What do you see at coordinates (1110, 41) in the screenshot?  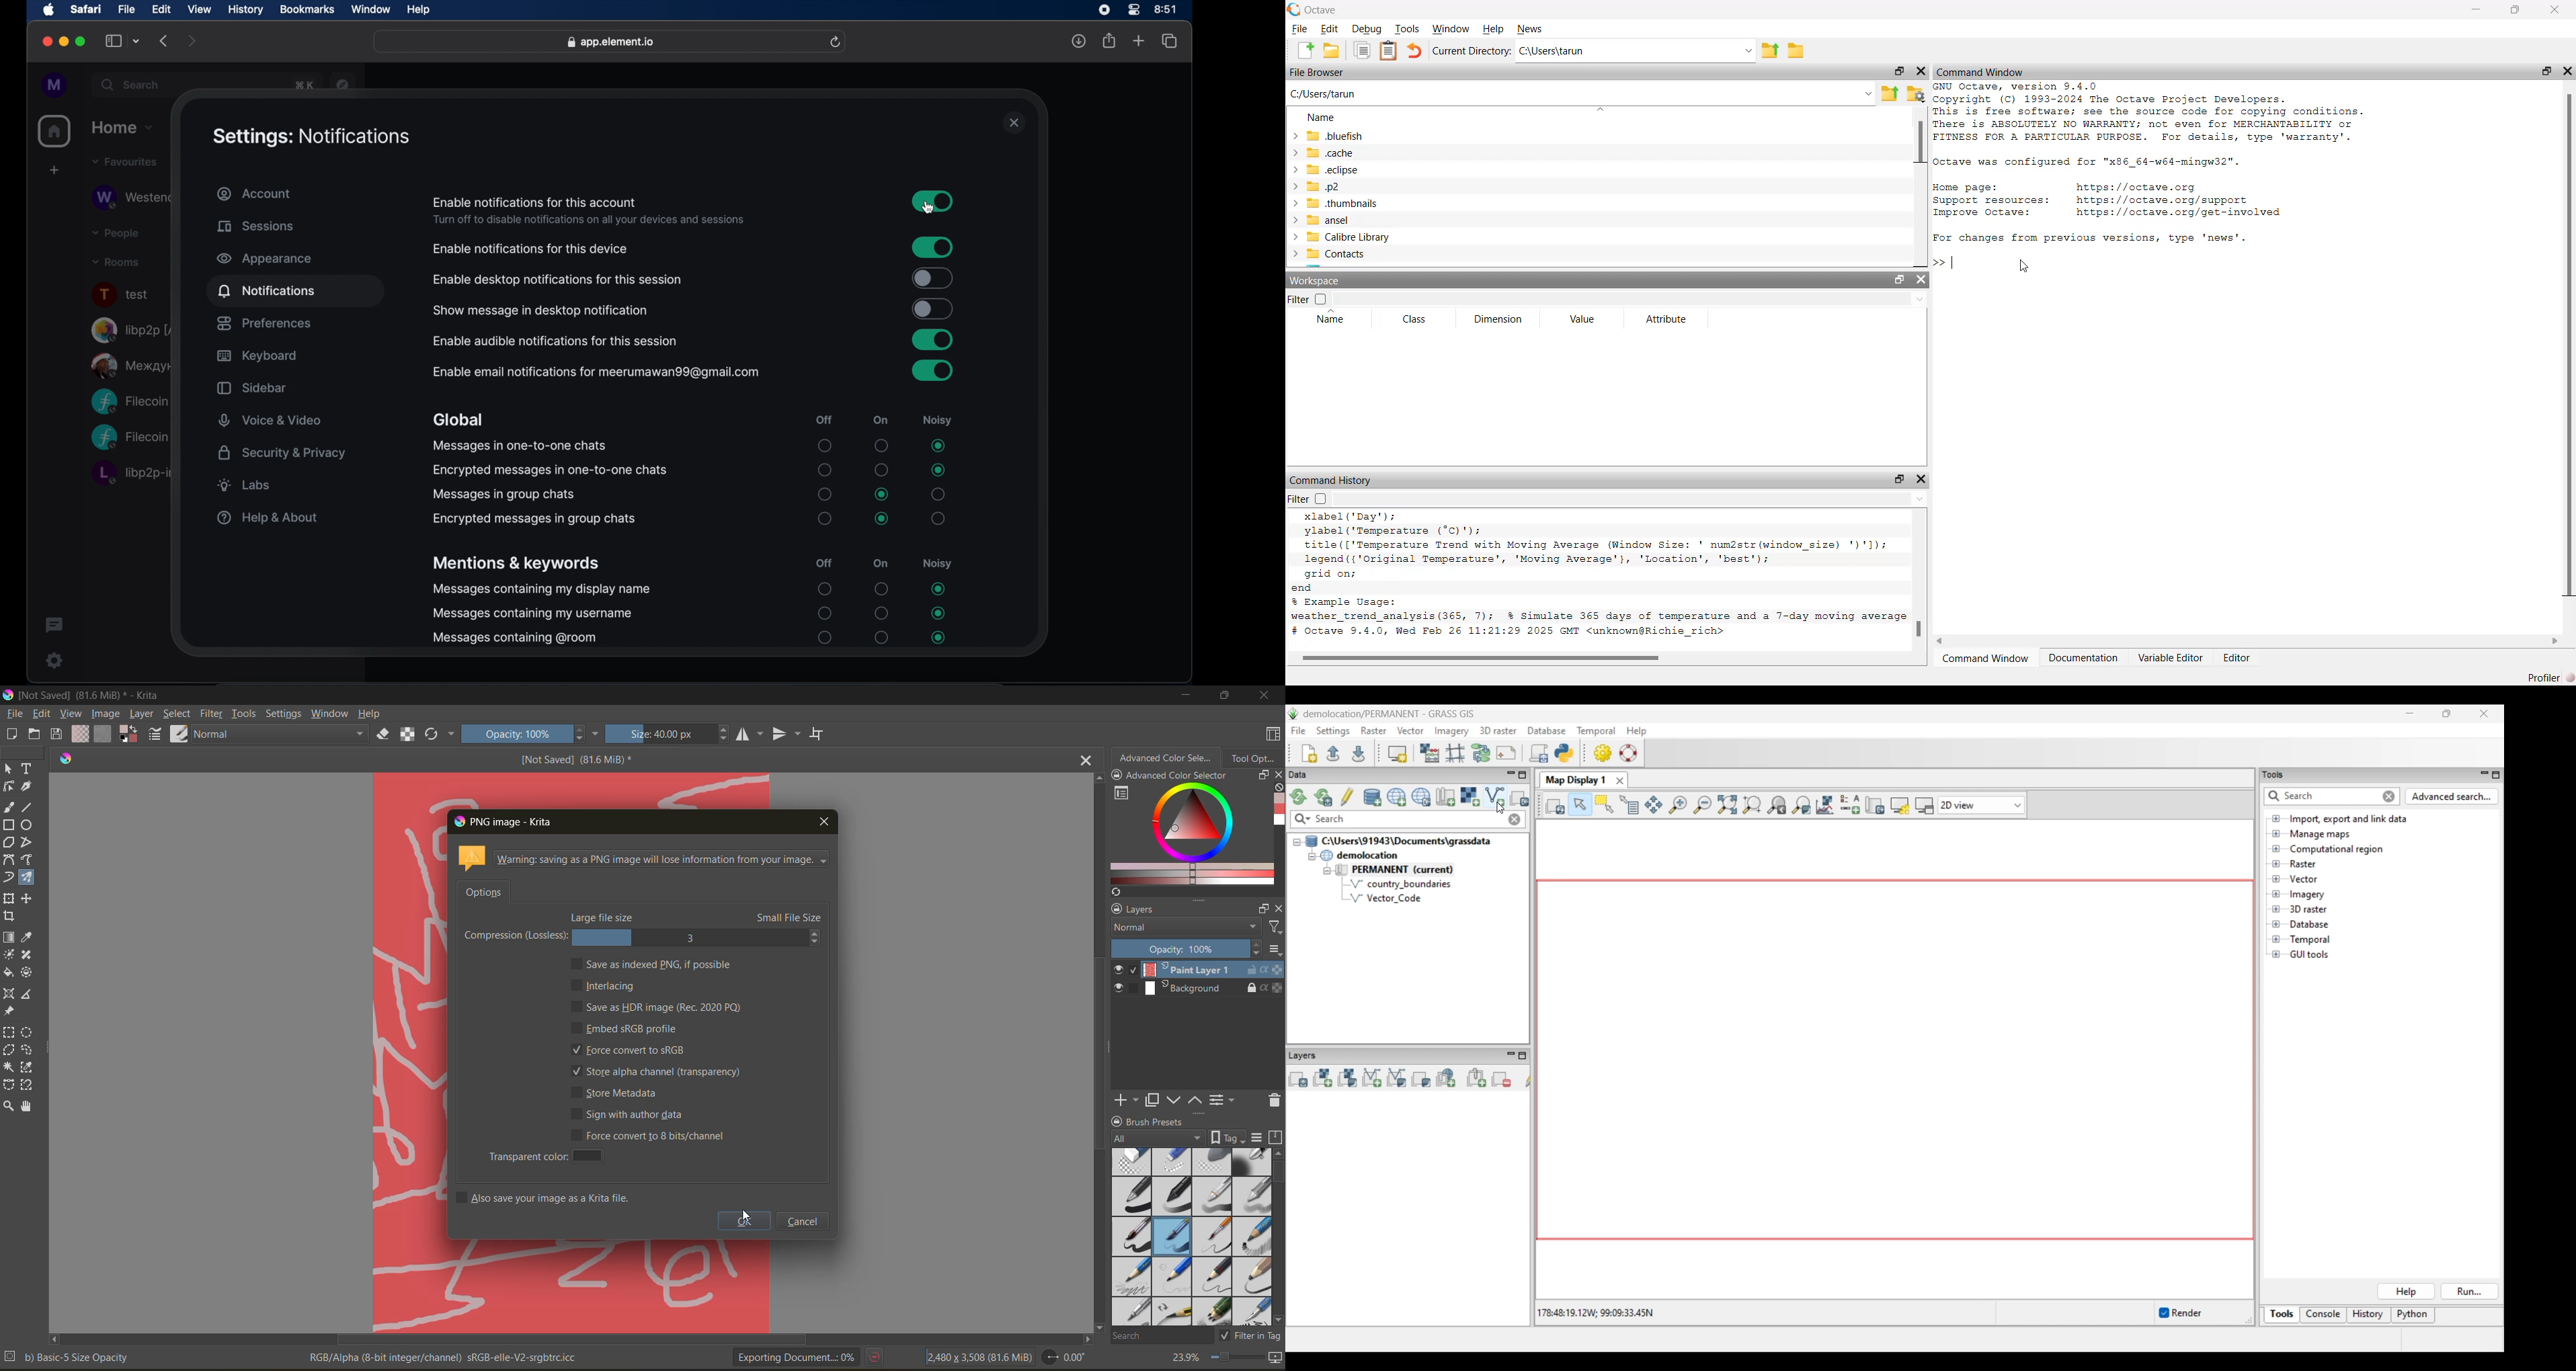 I see `share` at bounding box center [1110, 41].